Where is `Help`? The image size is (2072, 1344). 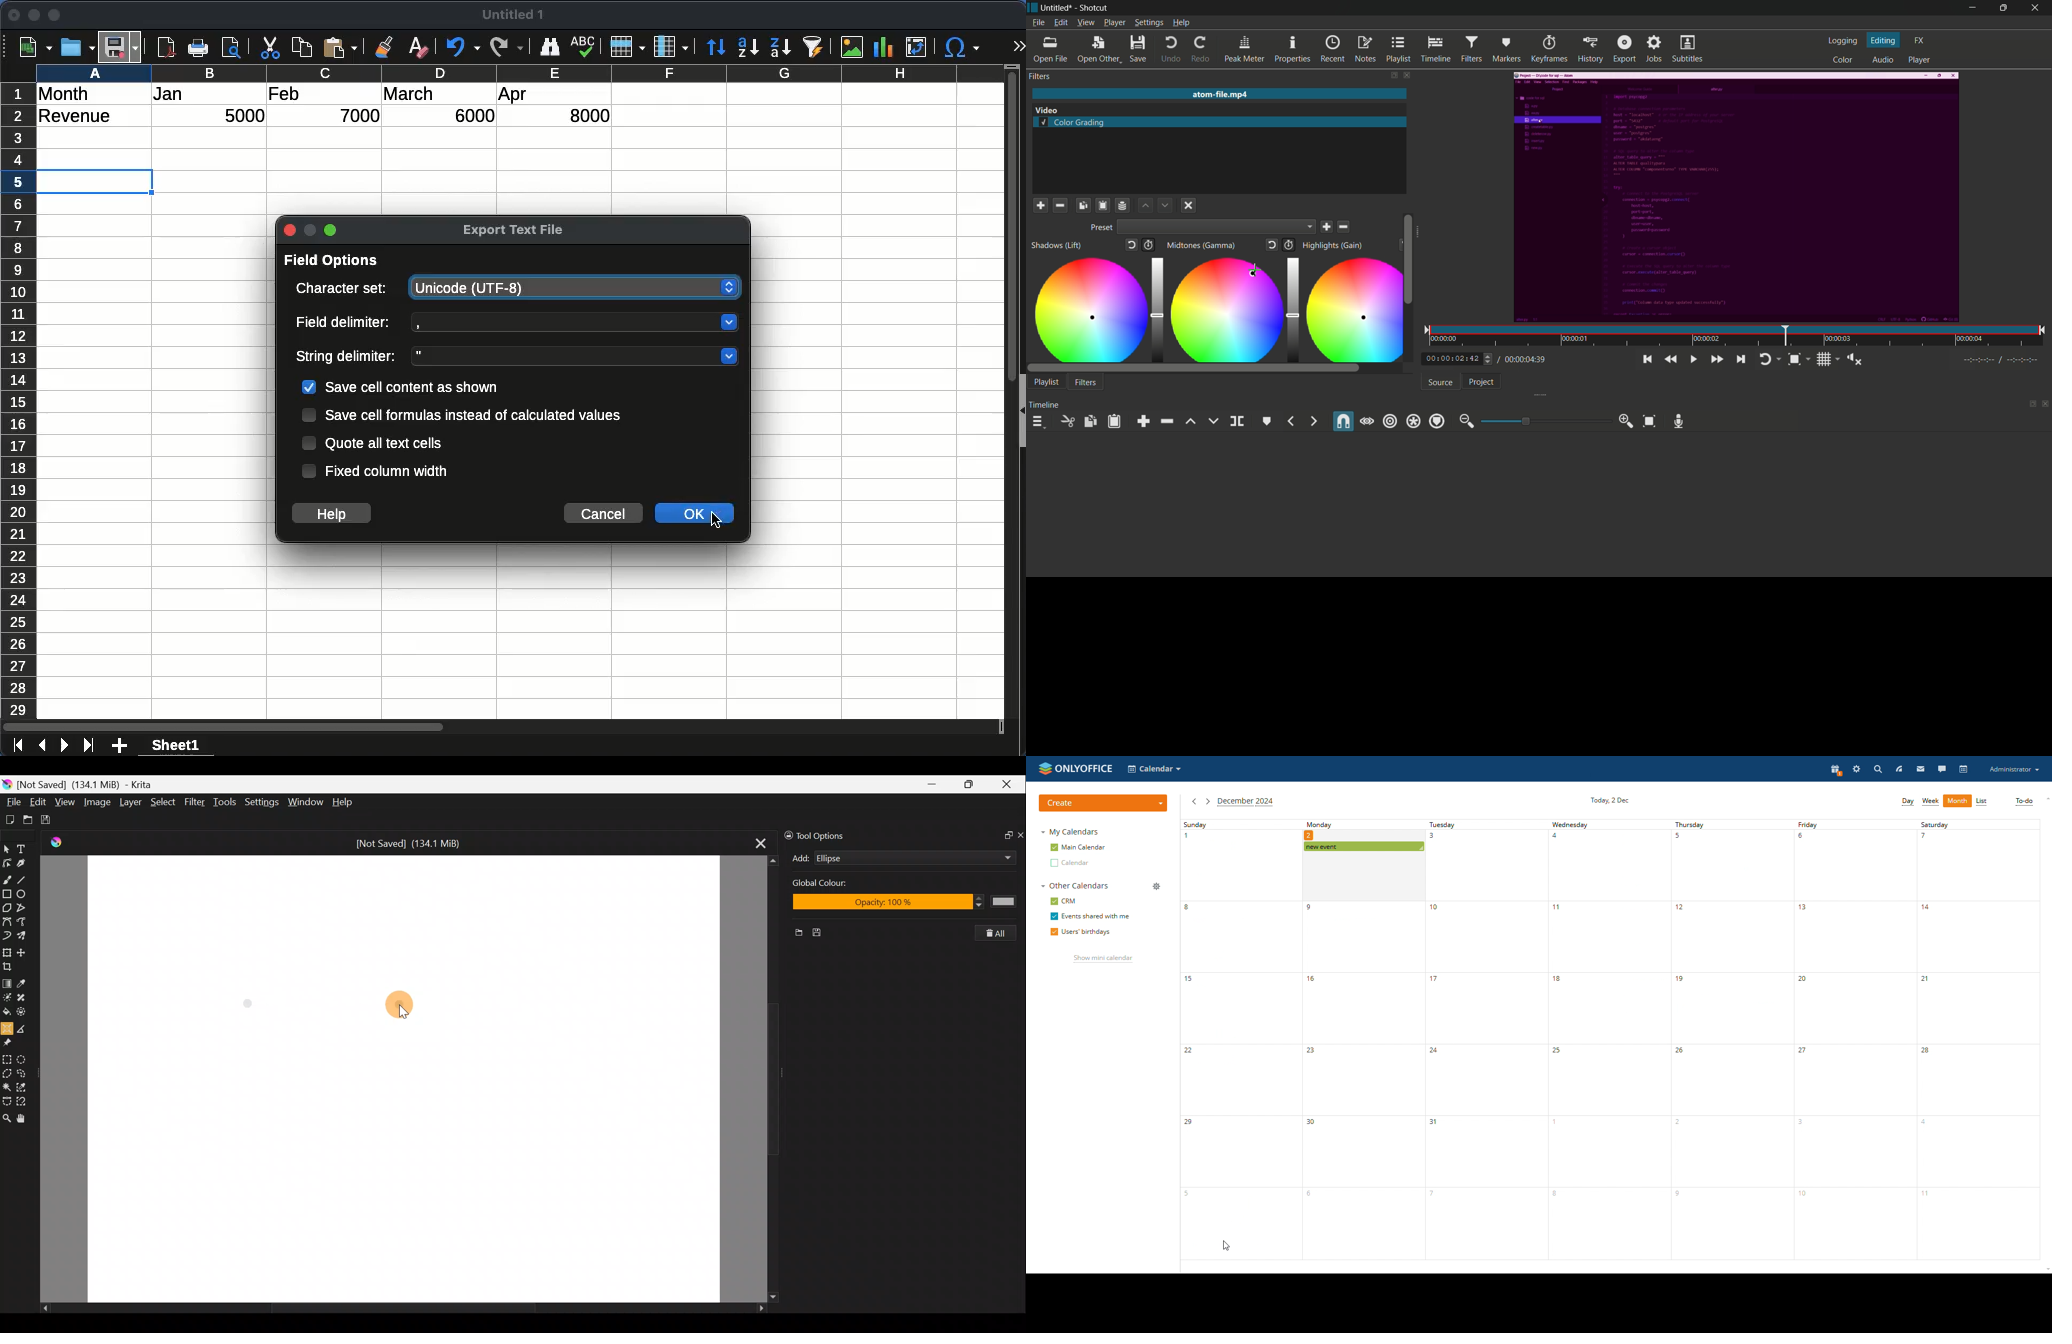
Help is located at coordinates (343, 802).